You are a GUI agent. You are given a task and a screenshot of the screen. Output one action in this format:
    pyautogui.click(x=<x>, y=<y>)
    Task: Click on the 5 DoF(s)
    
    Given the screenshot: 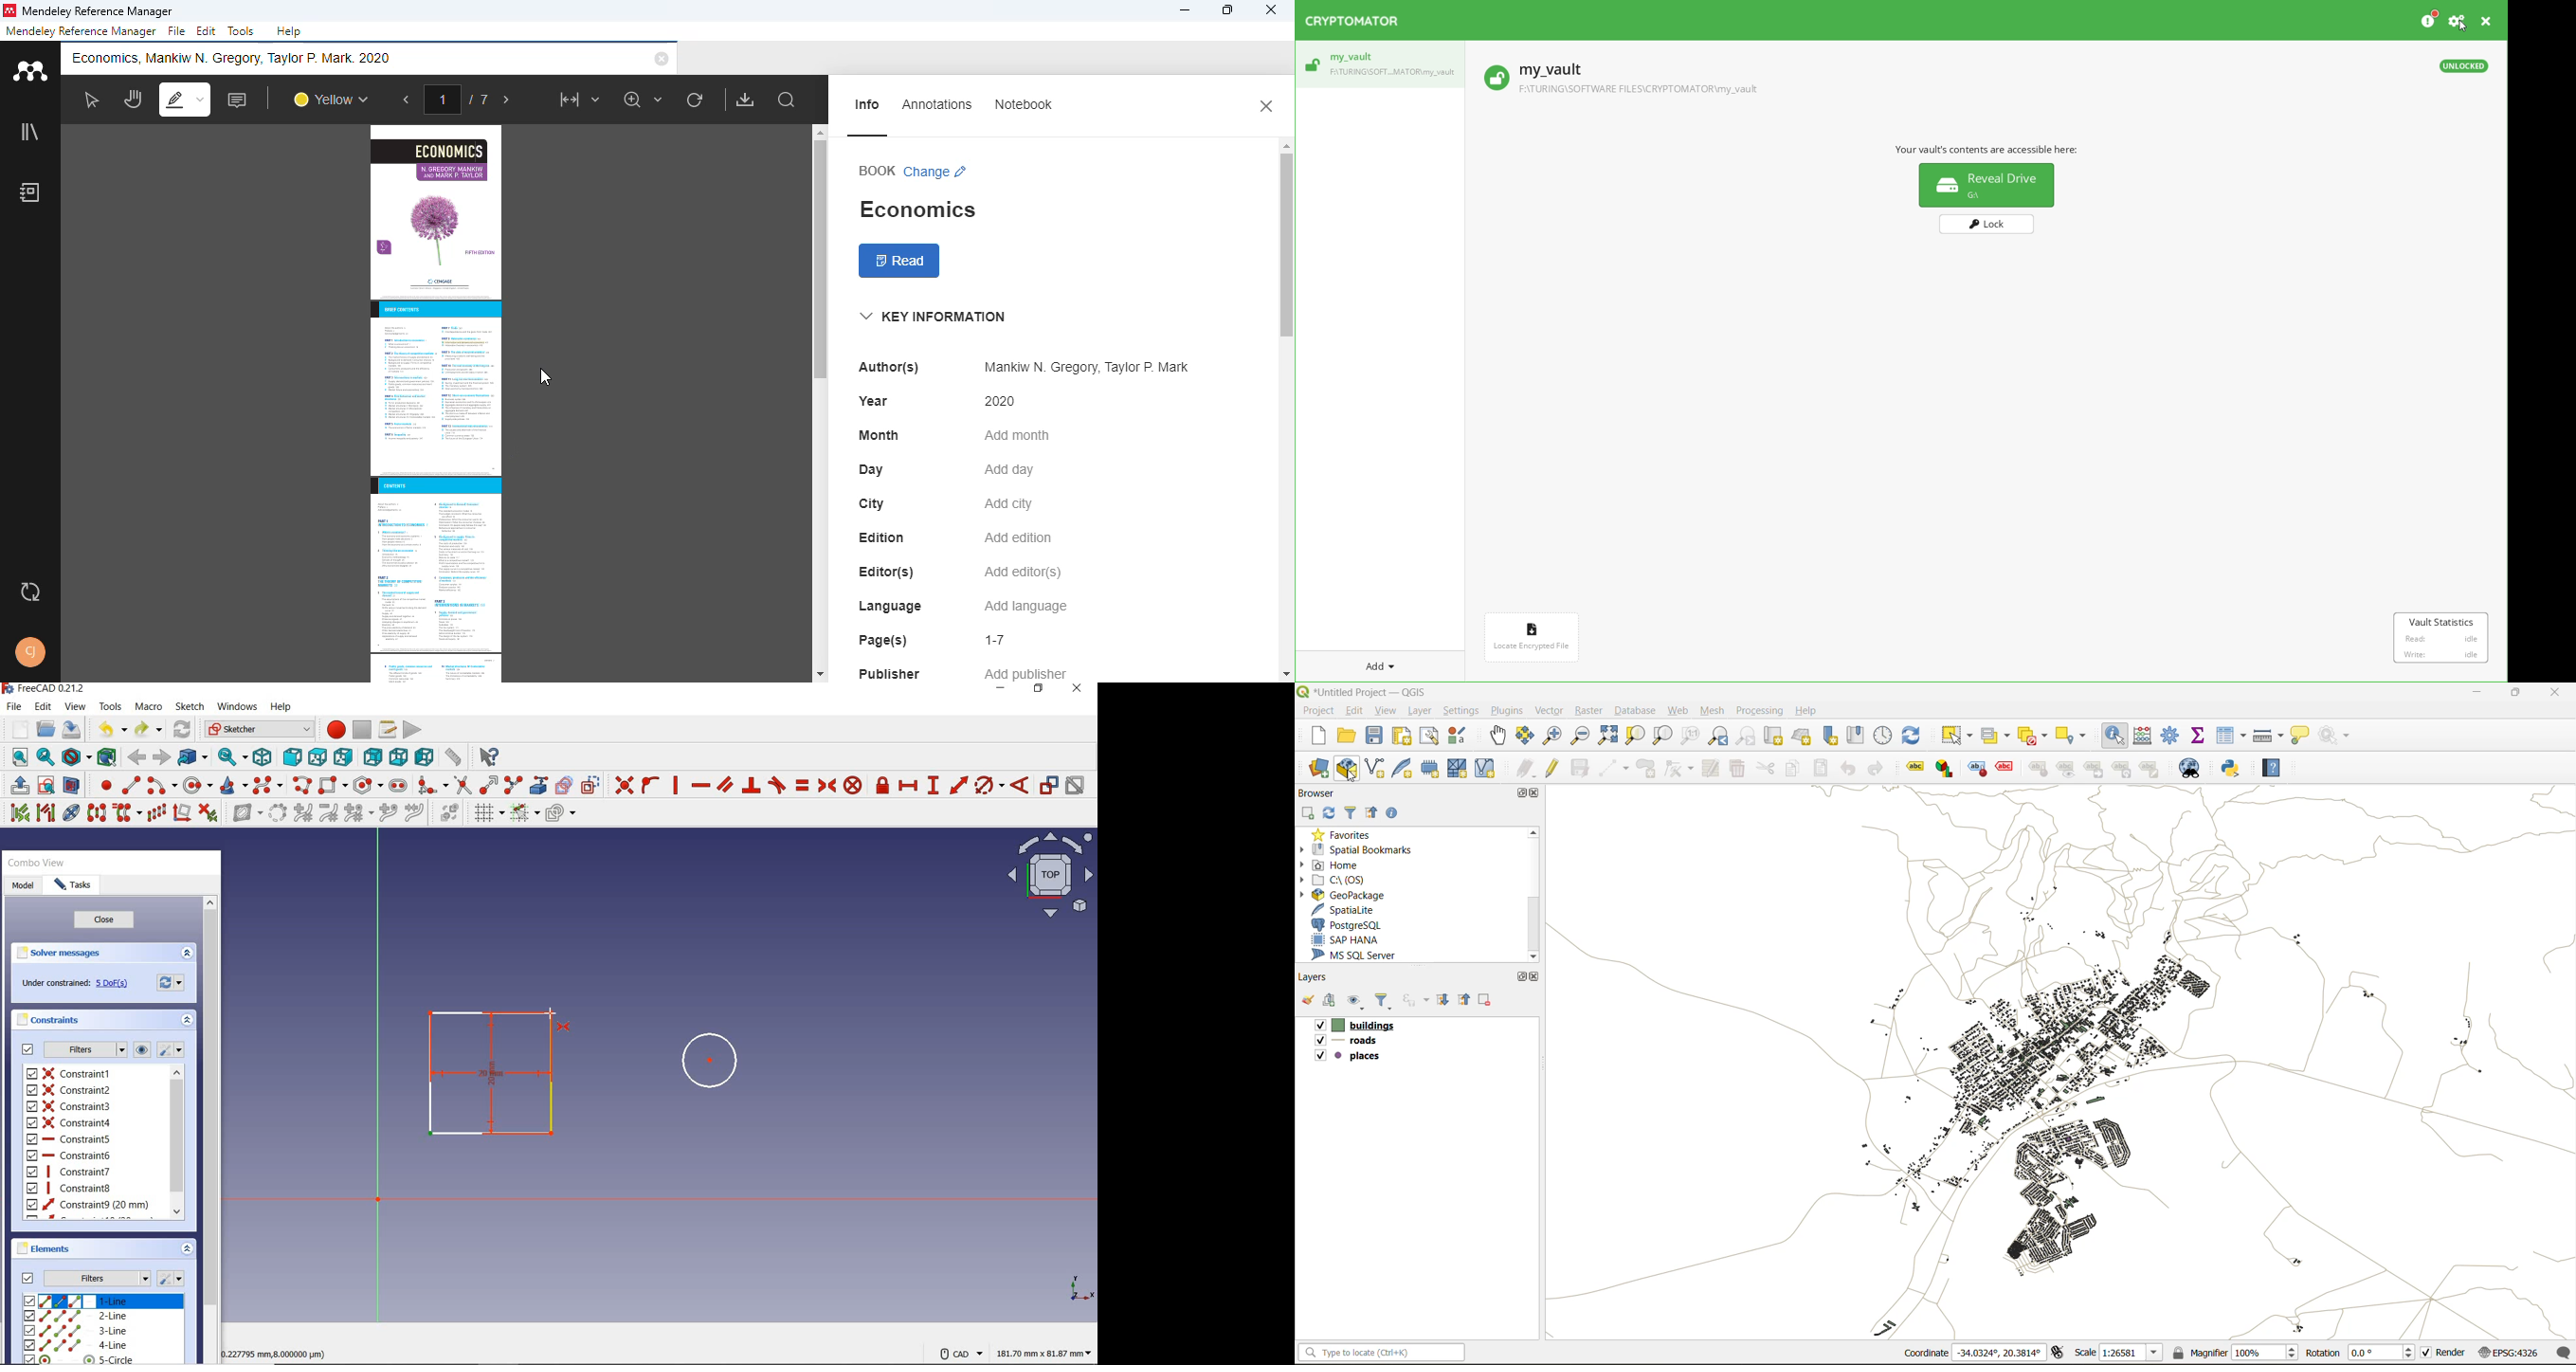 What is the action you would take?
    pyautogui.click(x=114, y=985)
    